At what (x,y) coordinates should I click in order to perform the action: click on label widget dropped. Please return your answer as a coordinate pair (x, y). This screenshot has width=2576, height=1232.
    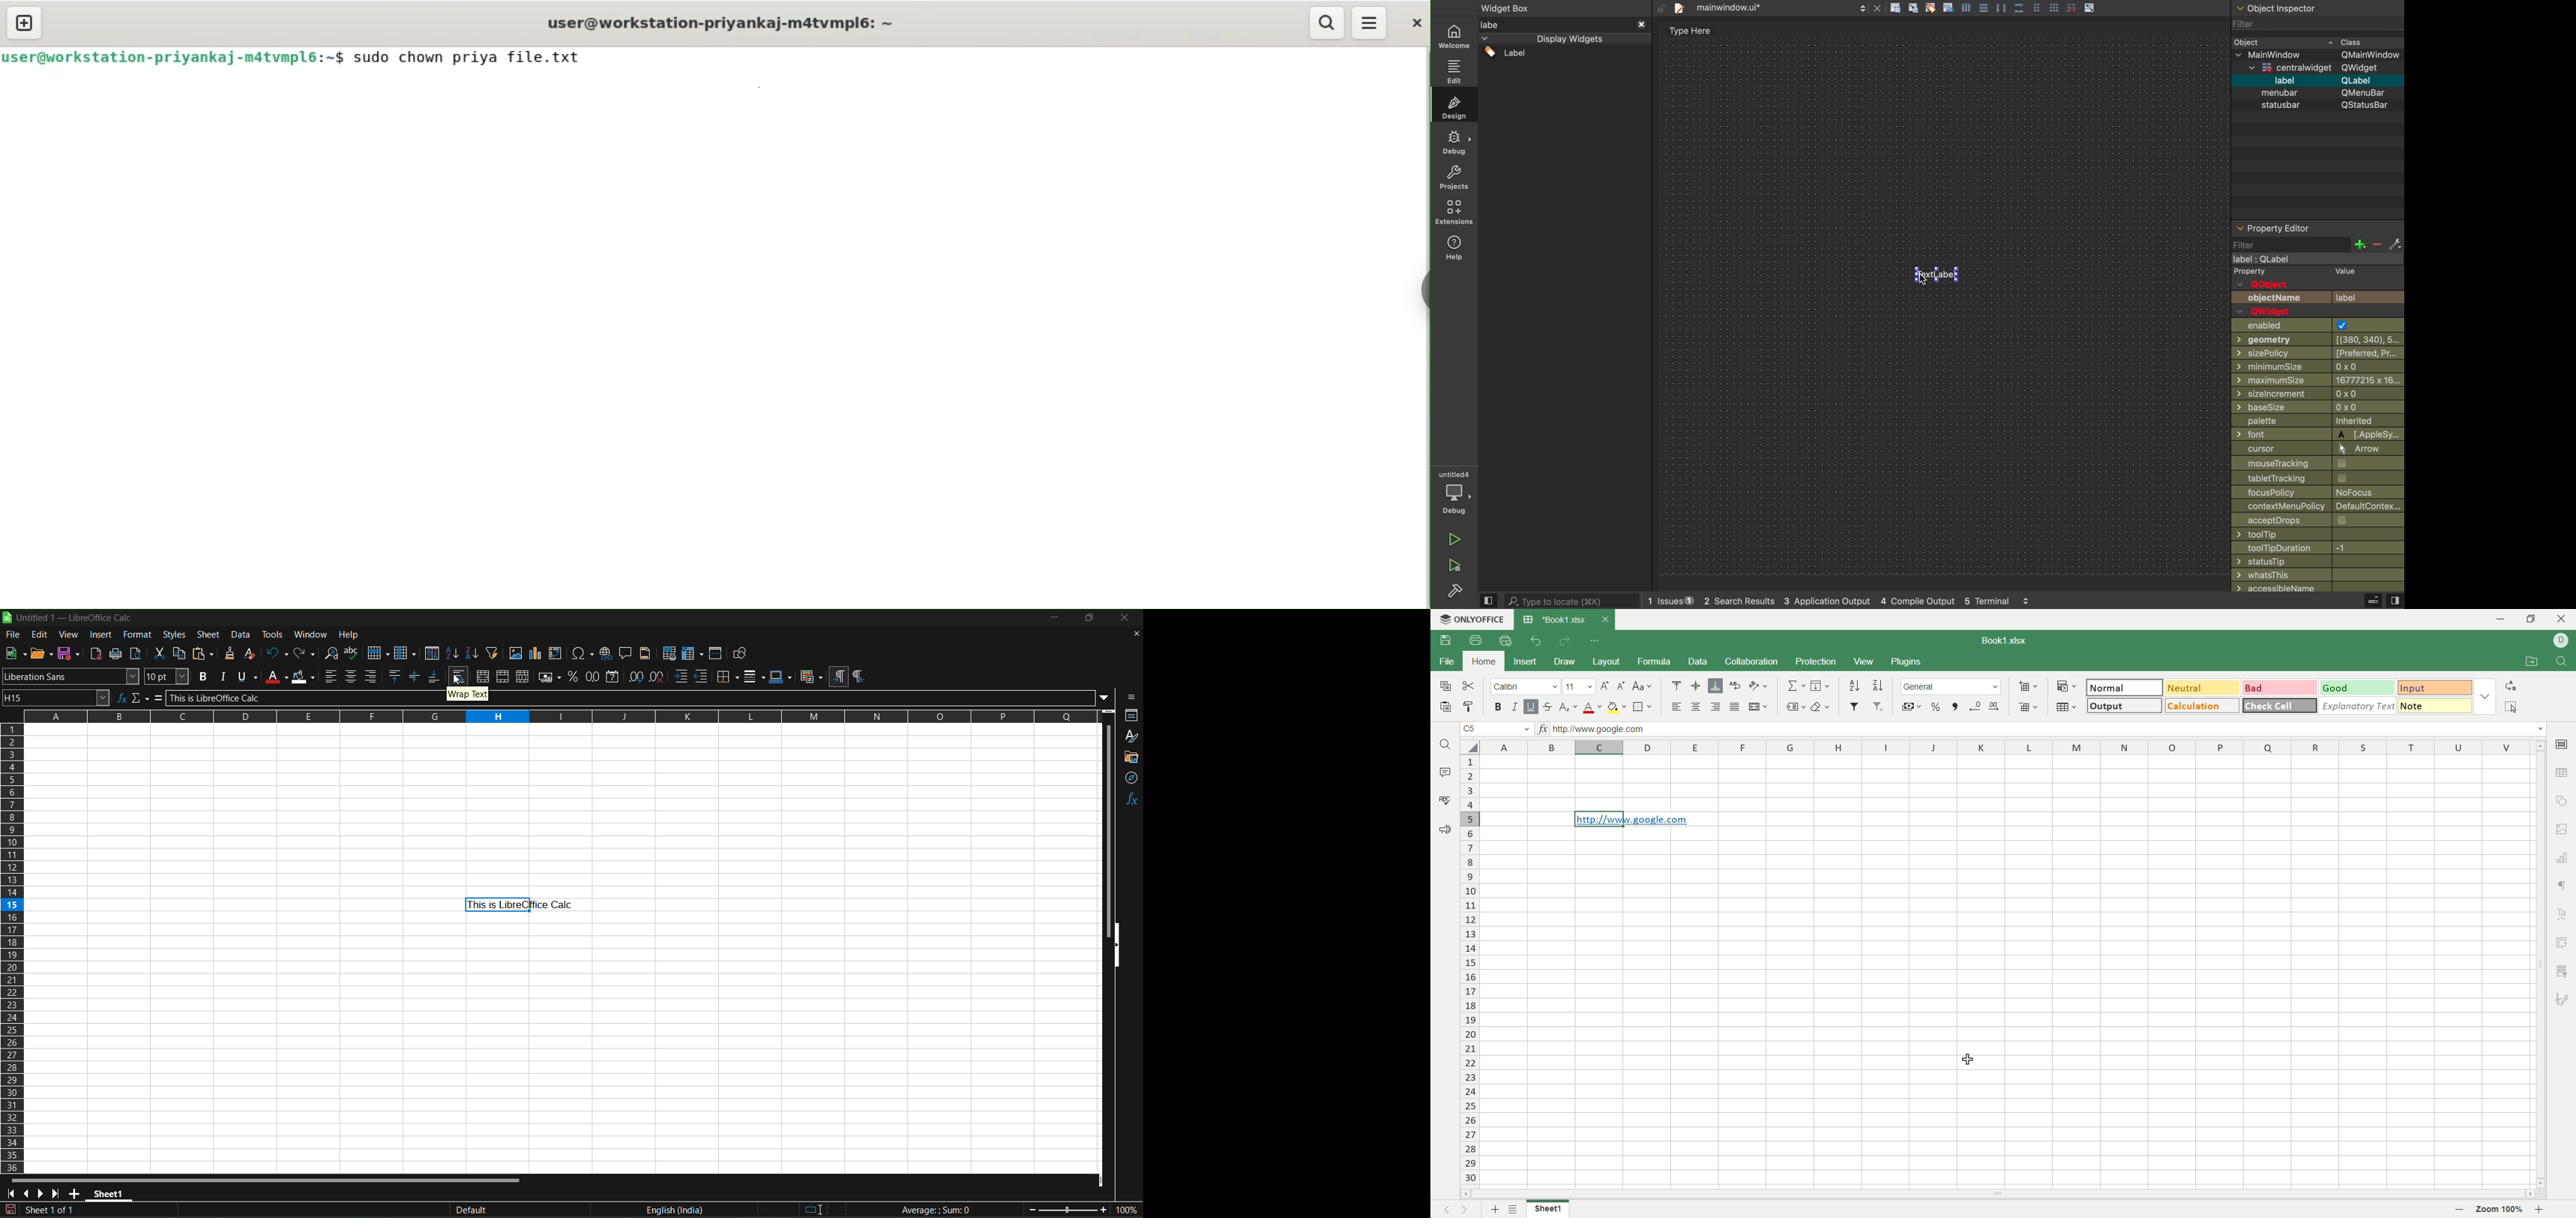
    Looking at the image, I should click on (1939, 272).